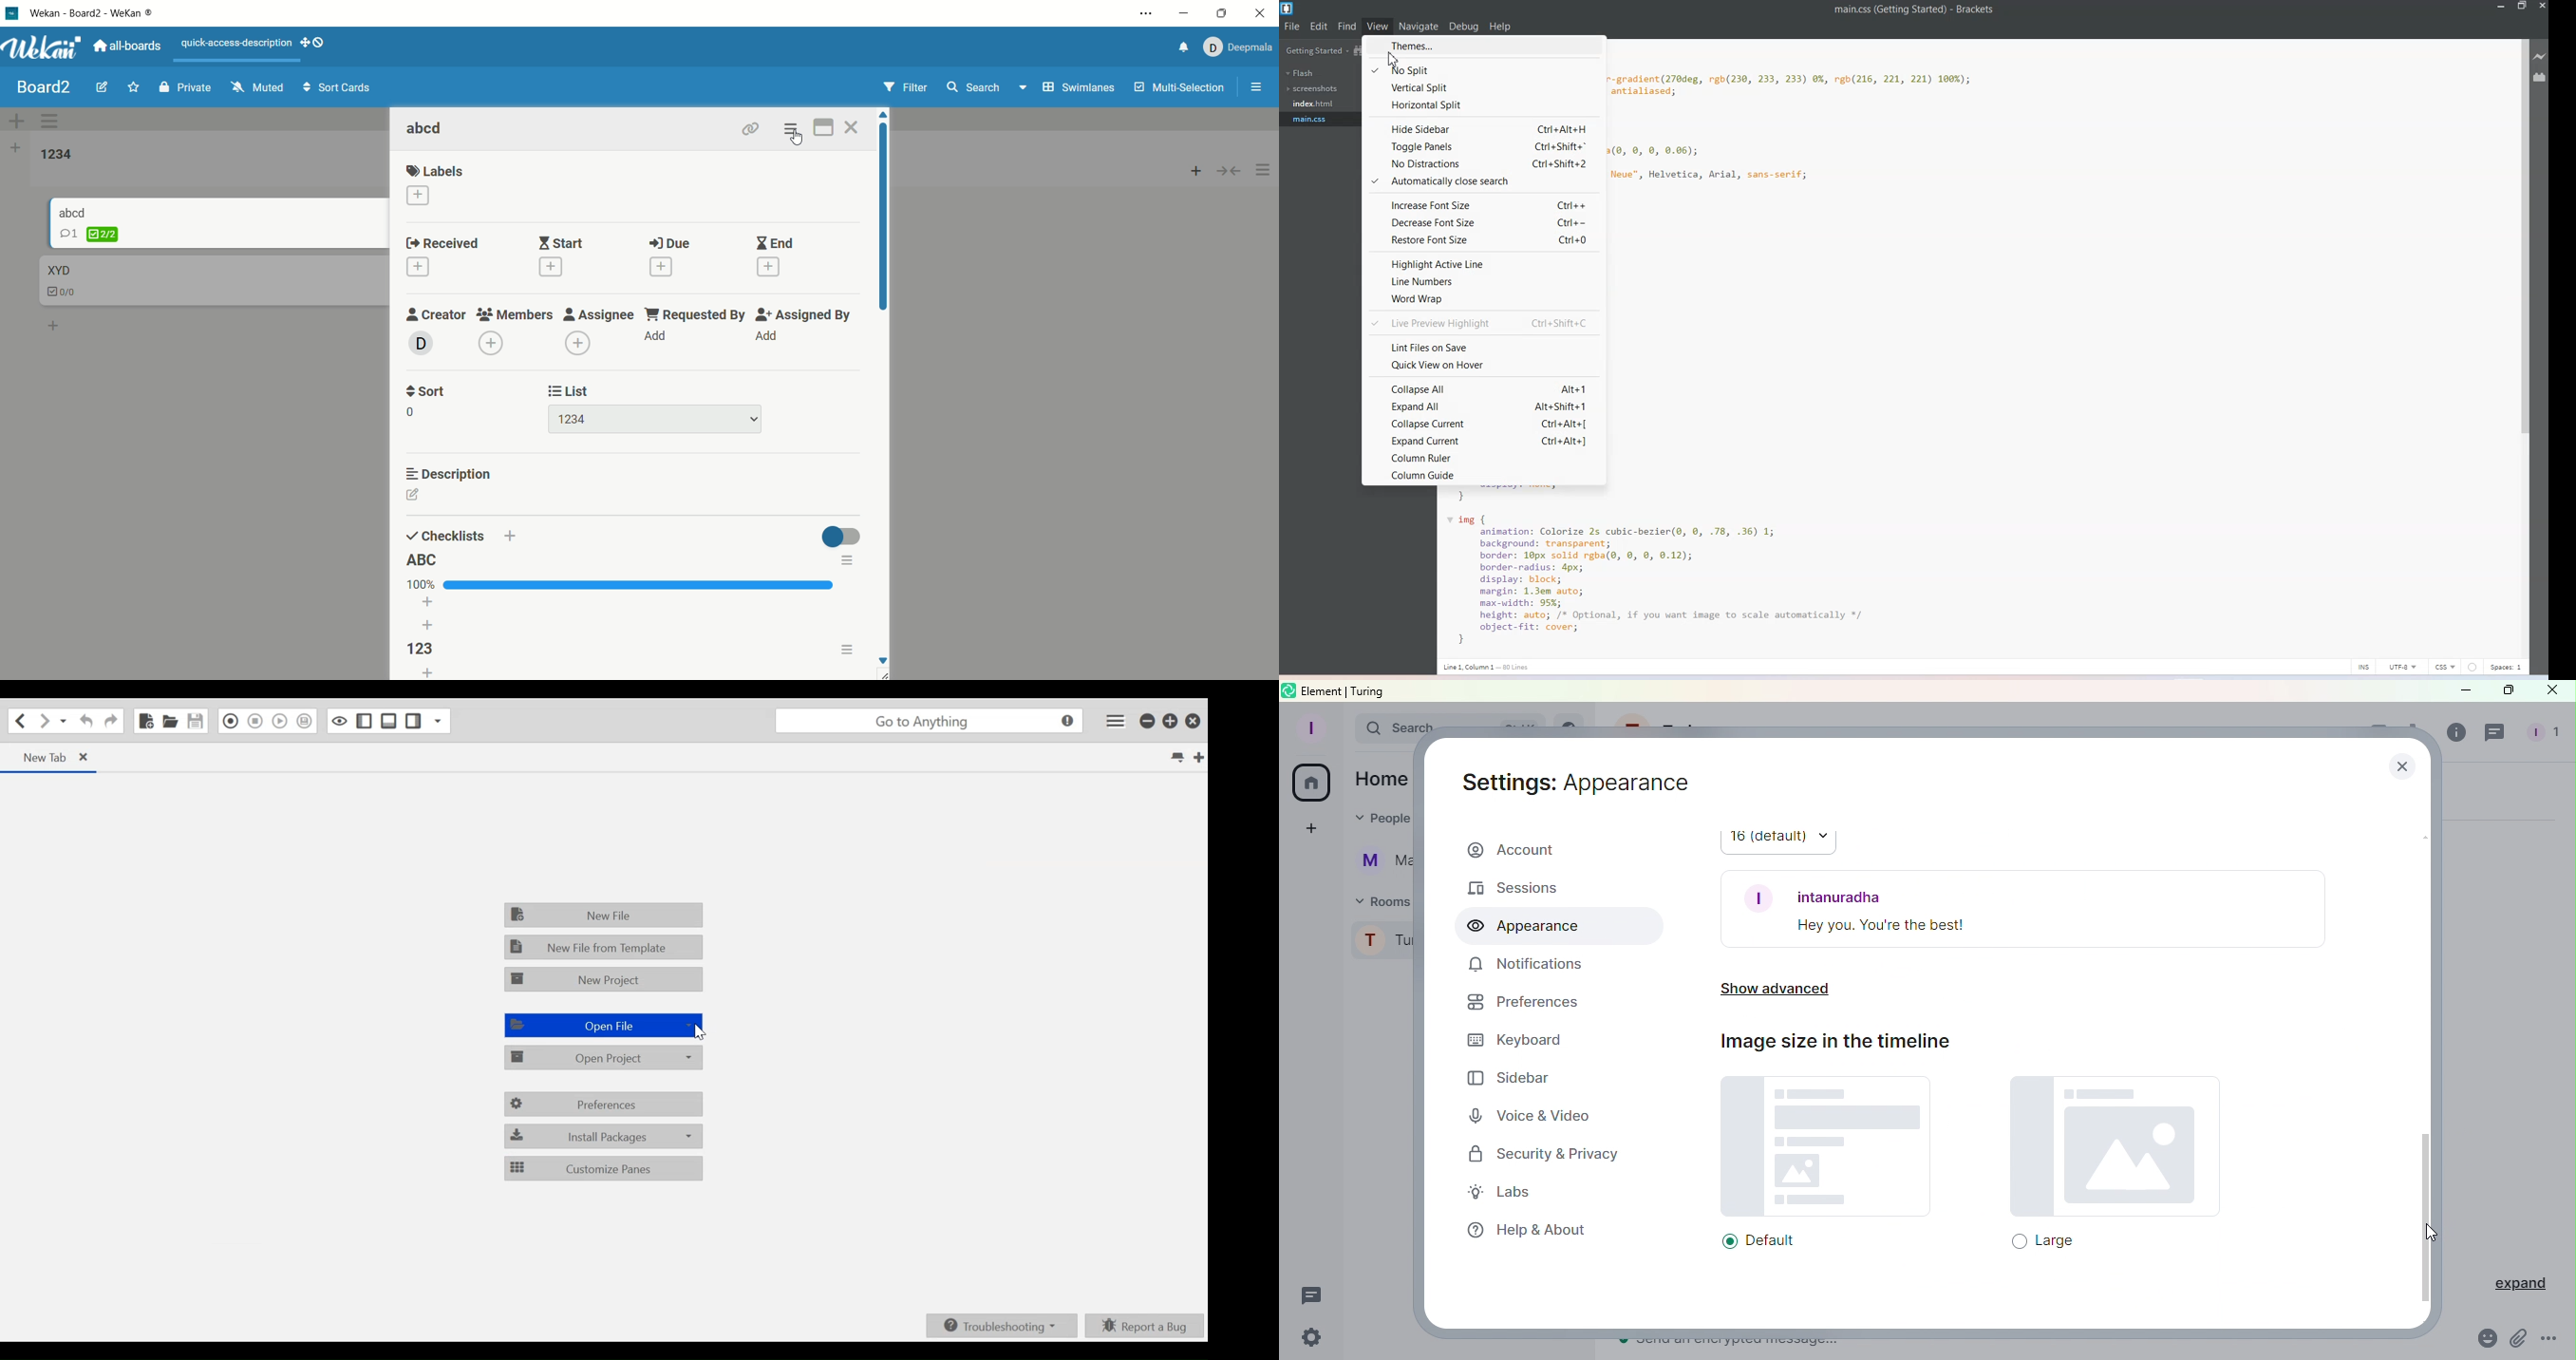 This screenshot has width=2576, height=1372. I want to click on list title, so click(53, 153).